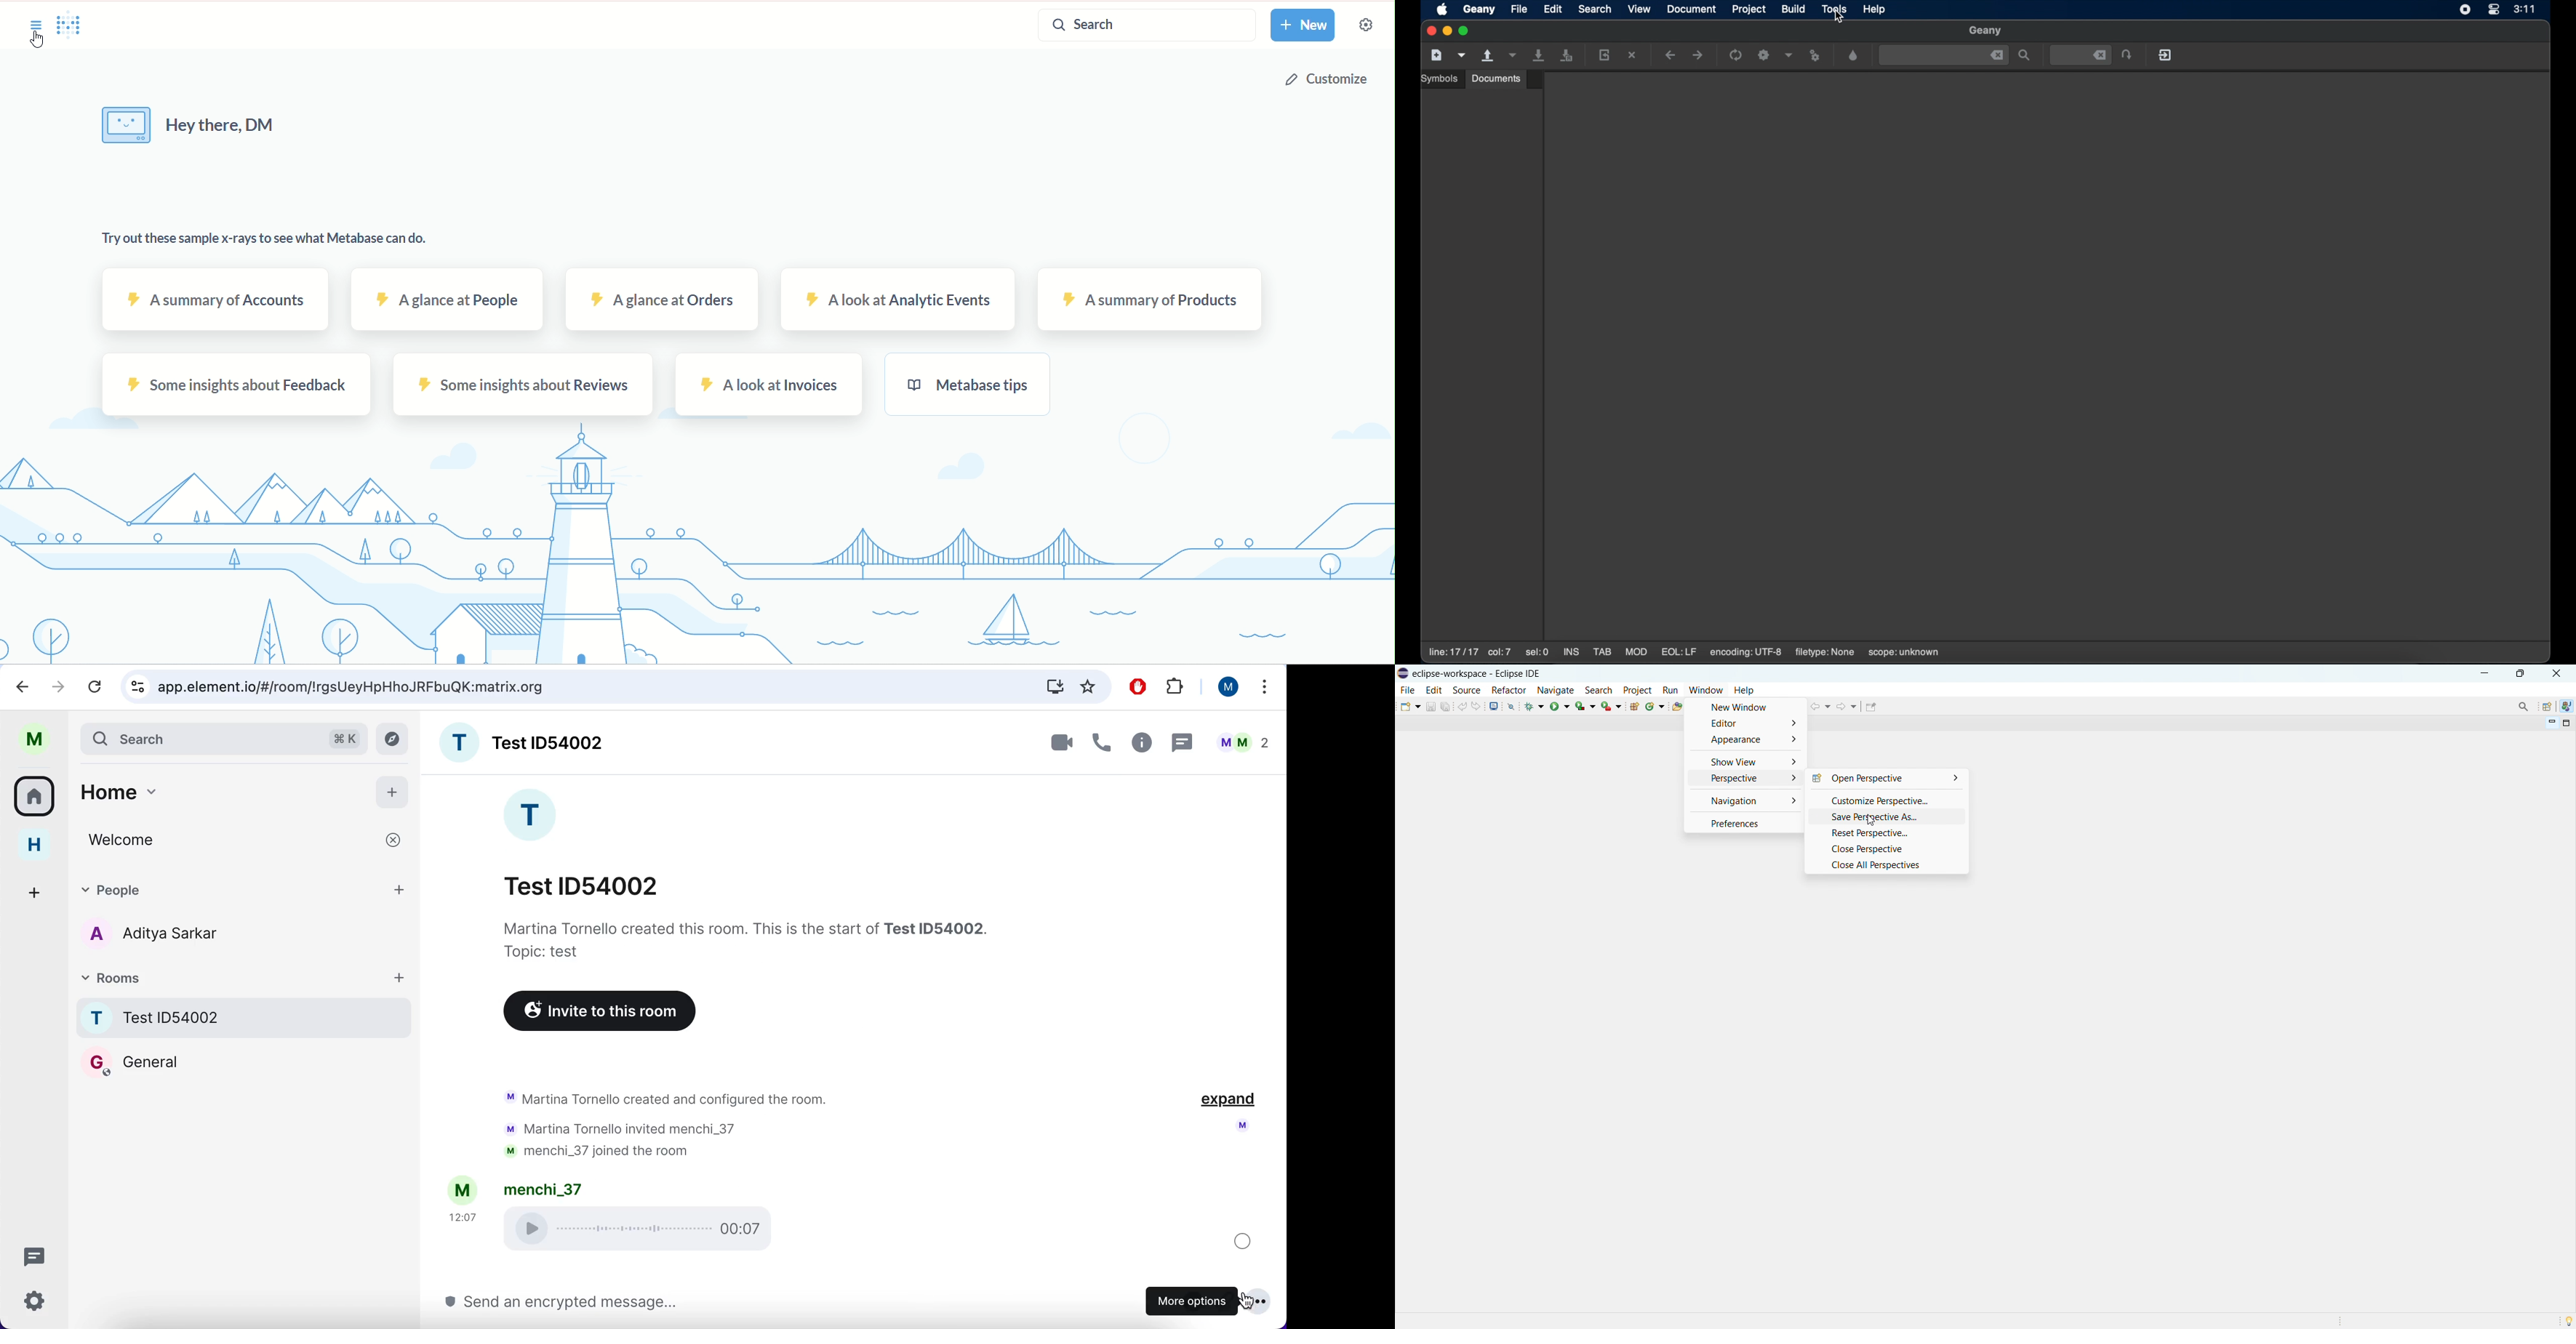 This screenshot has width=2576, height=1344. Describe the element at coordinates (394, 793) in the screenshot. I see `add` at that location.